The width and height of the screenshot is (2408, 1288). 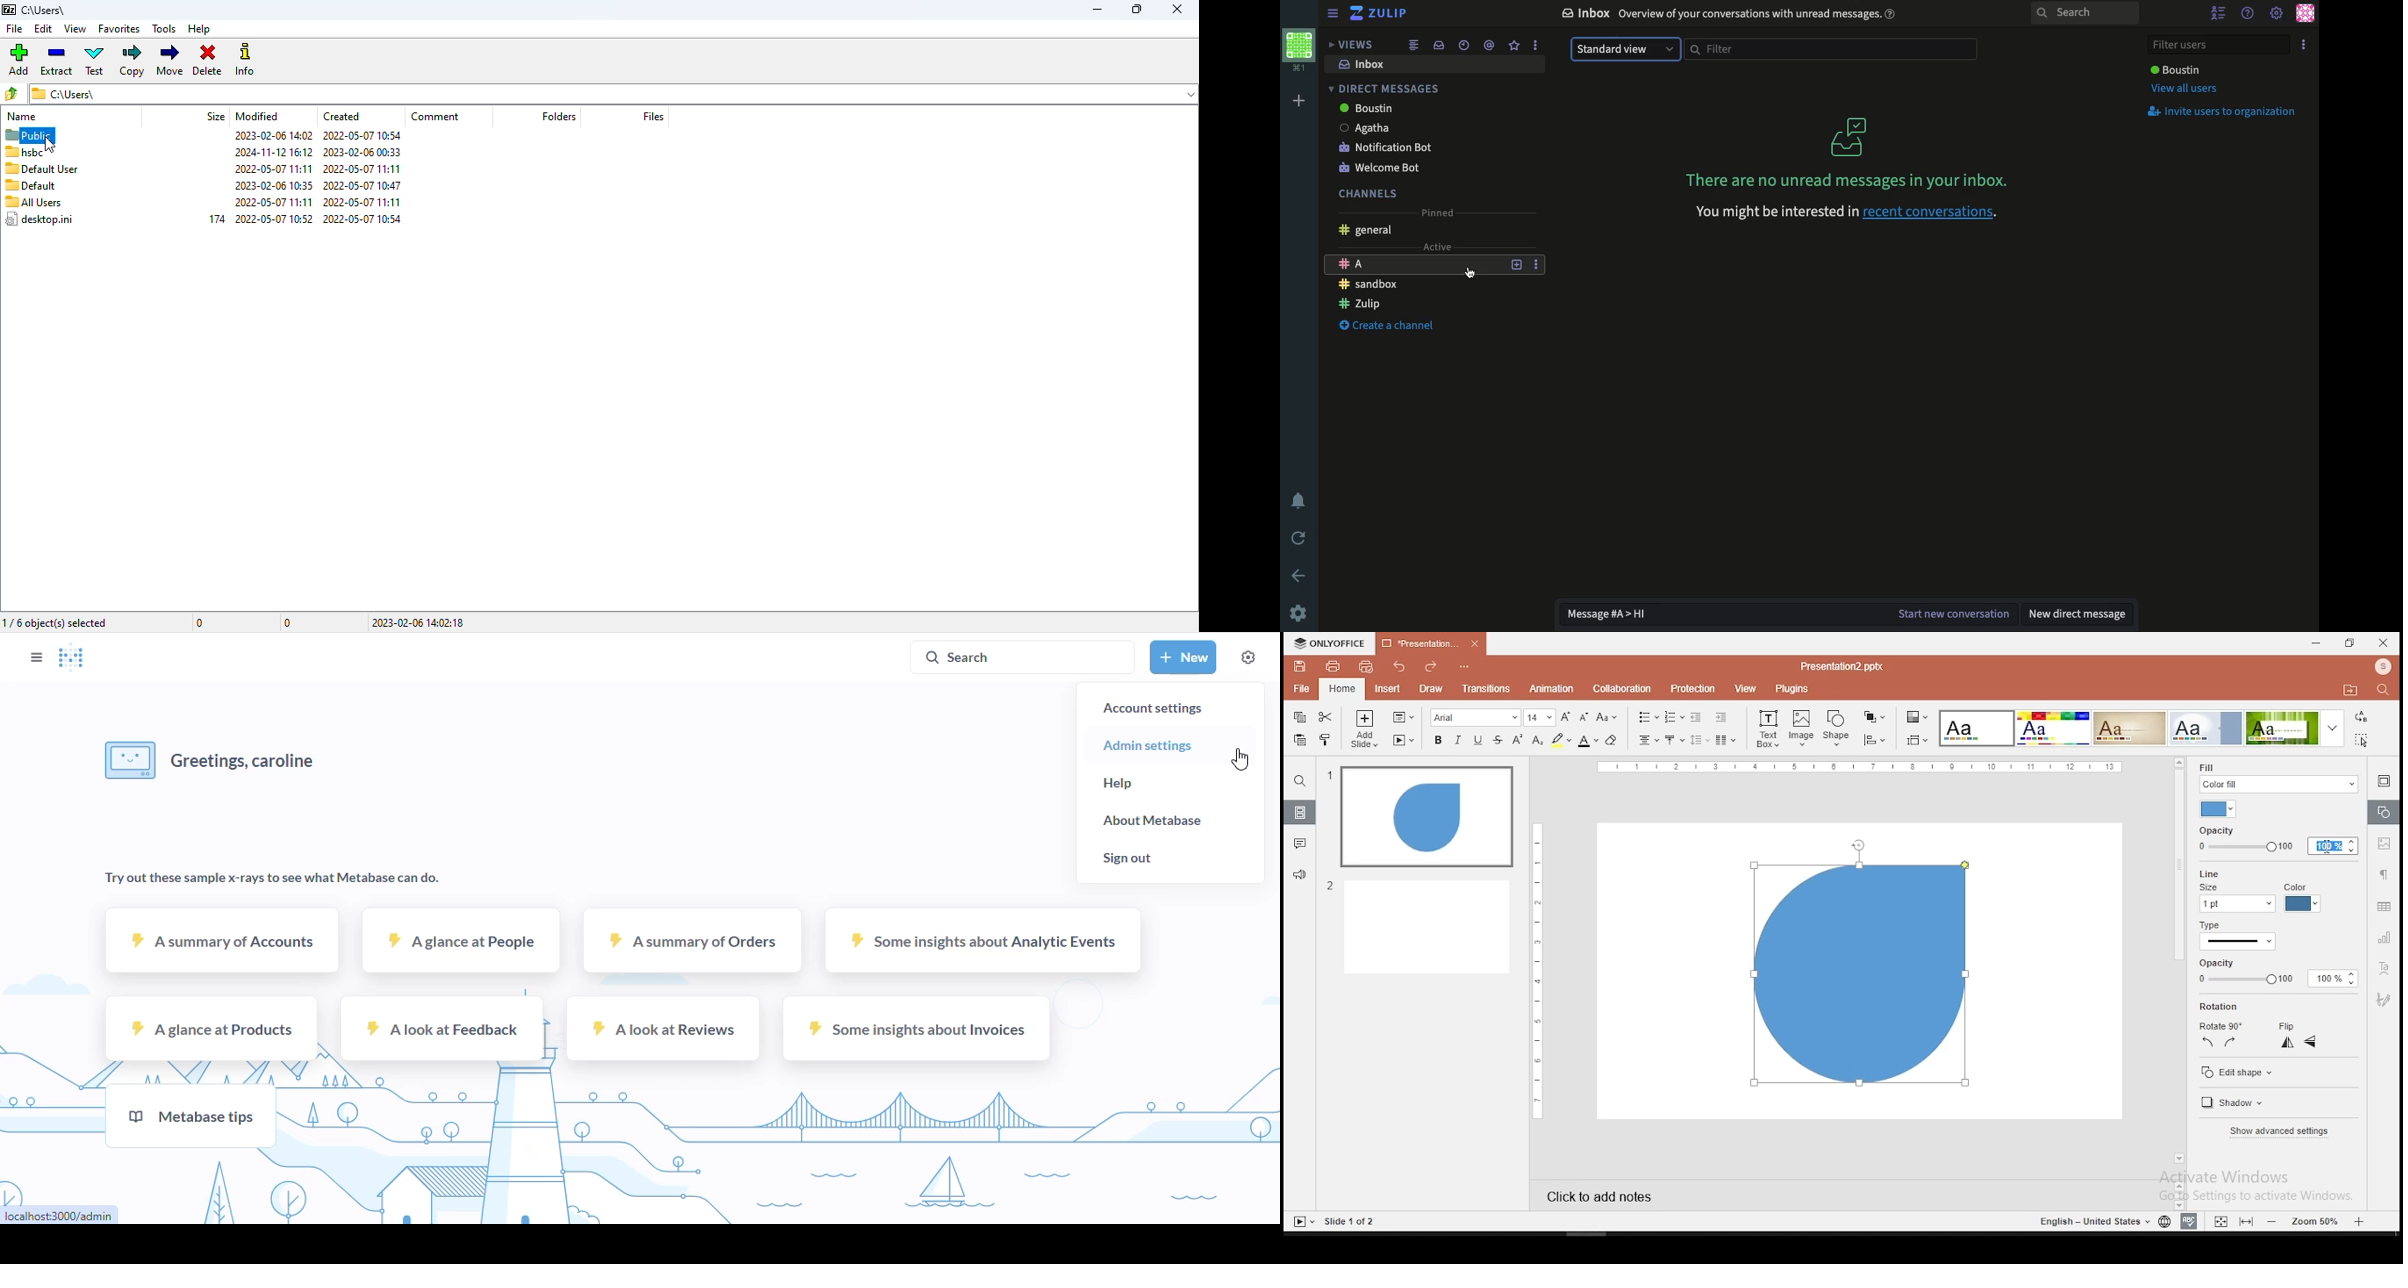 I want to click on clone formatting, so click(x=1326, y=738).